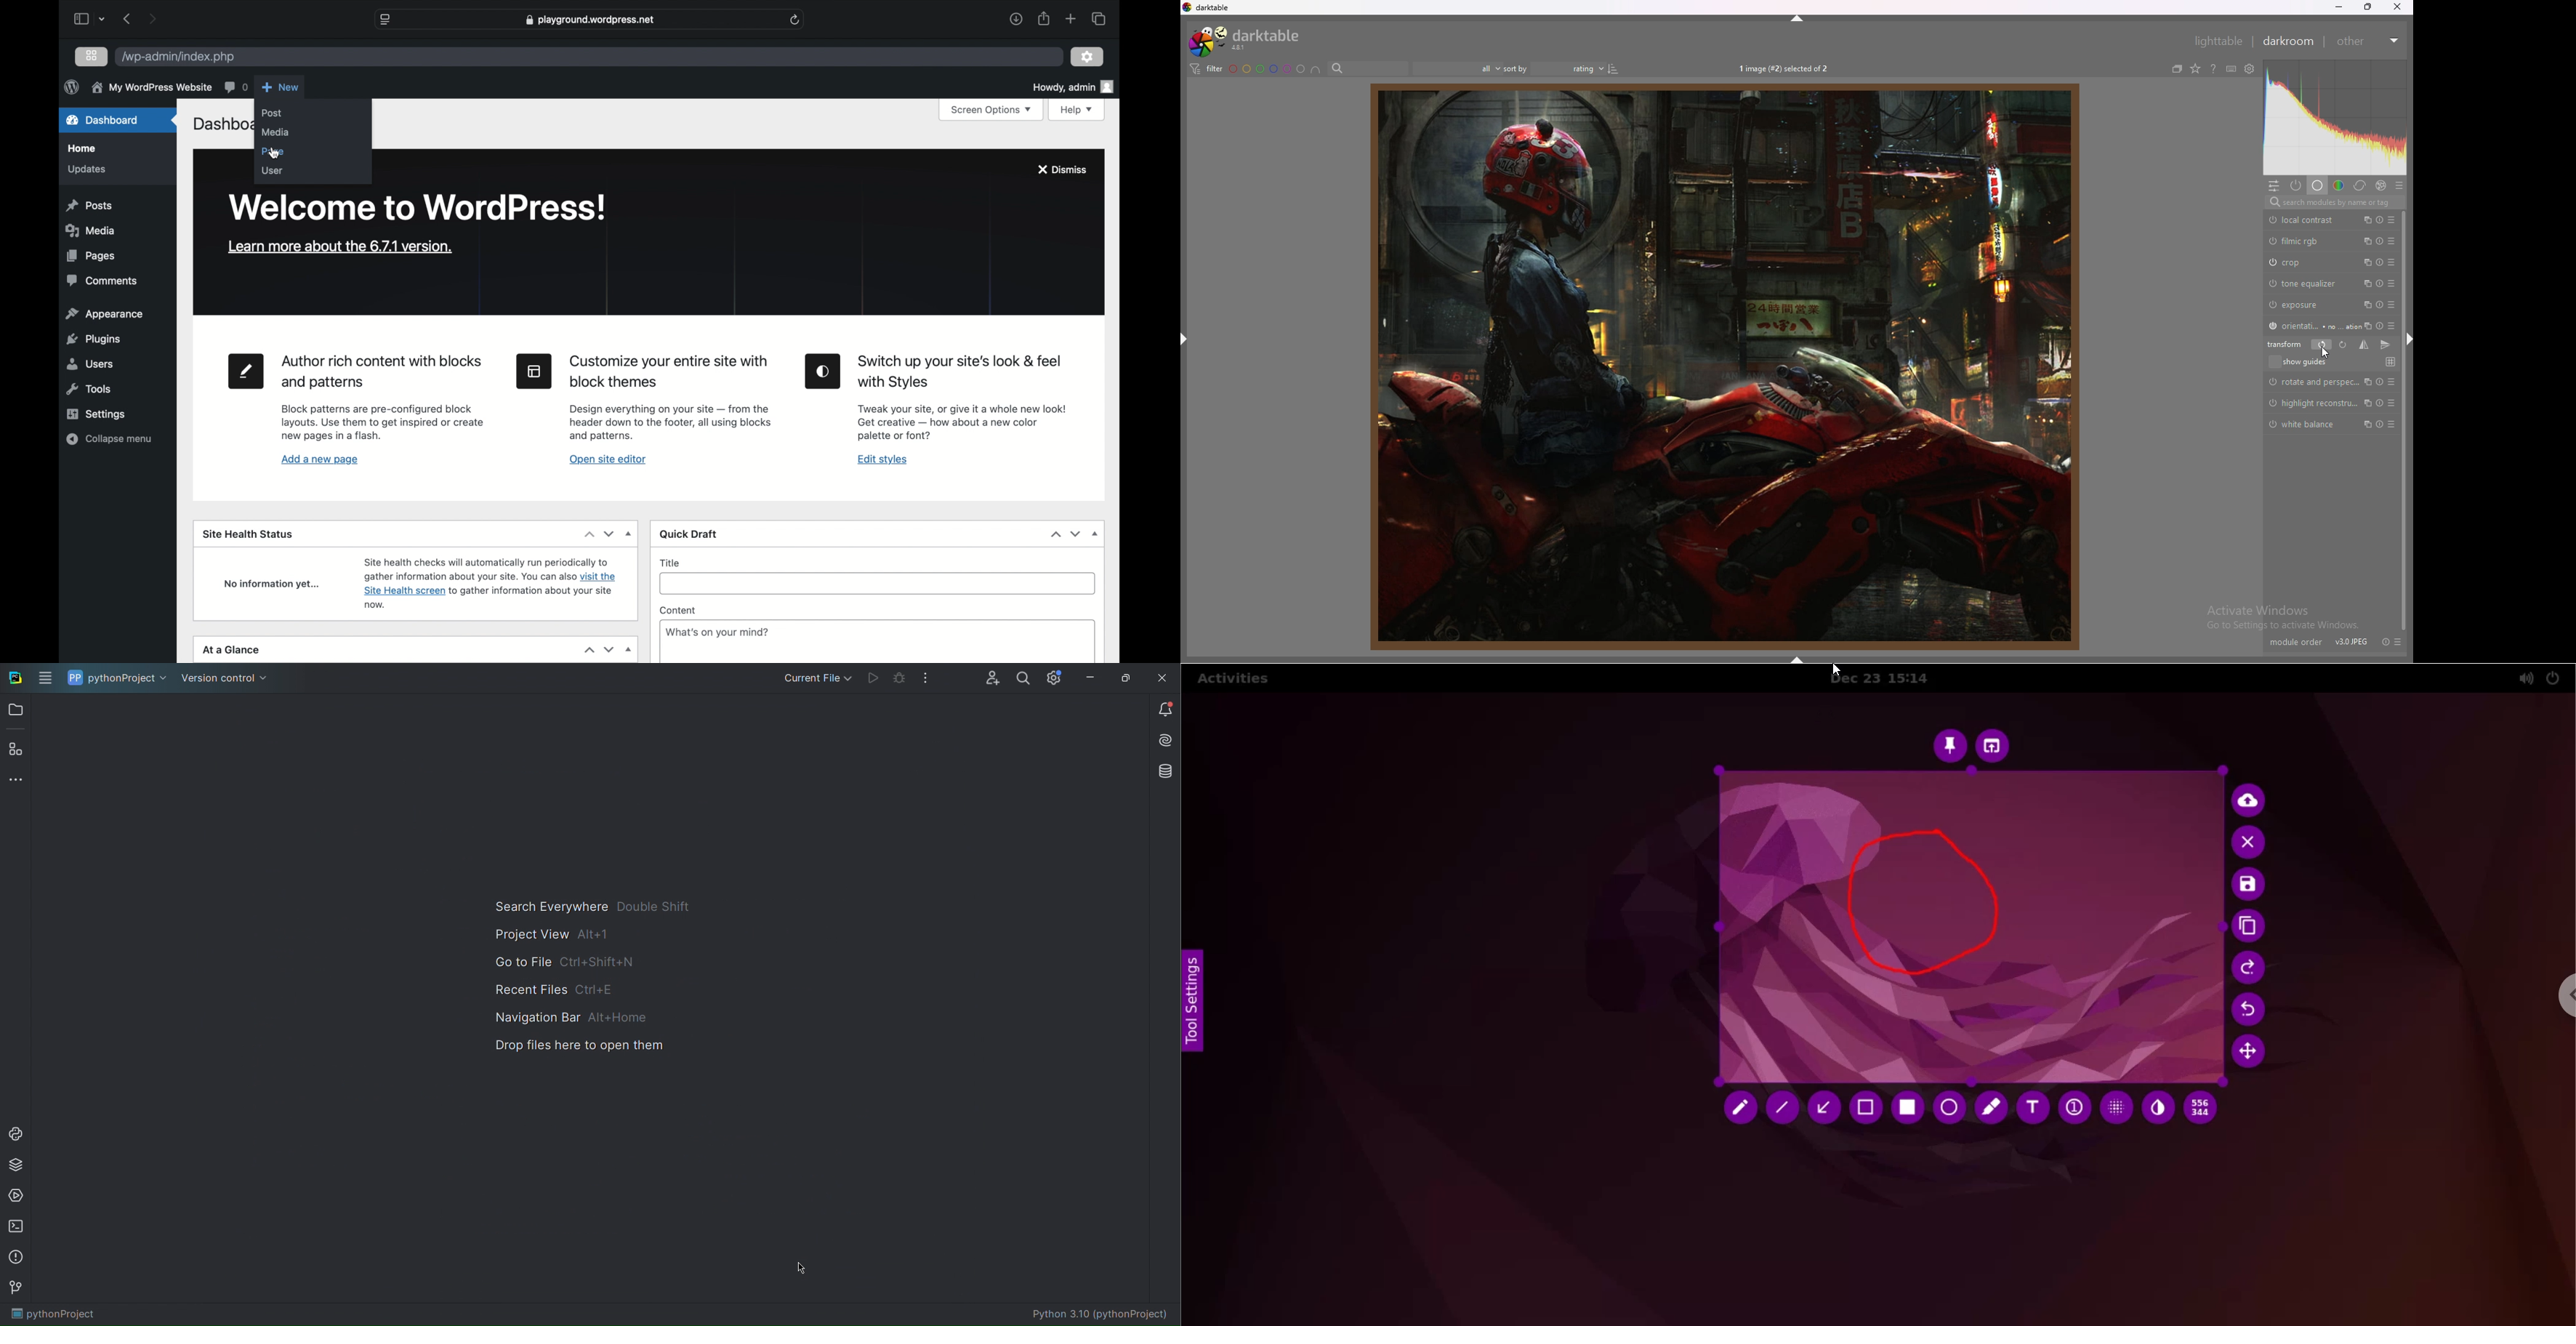 This screenshot has height=1344, width=2576. What do you see at coordinates (676, 398) in the screenshot?
I see `Customize your entire site with
block themes

Design everything on your site — from the
header down to the footer, all using blocks
and patterns.` at bounding box center [676, 398].